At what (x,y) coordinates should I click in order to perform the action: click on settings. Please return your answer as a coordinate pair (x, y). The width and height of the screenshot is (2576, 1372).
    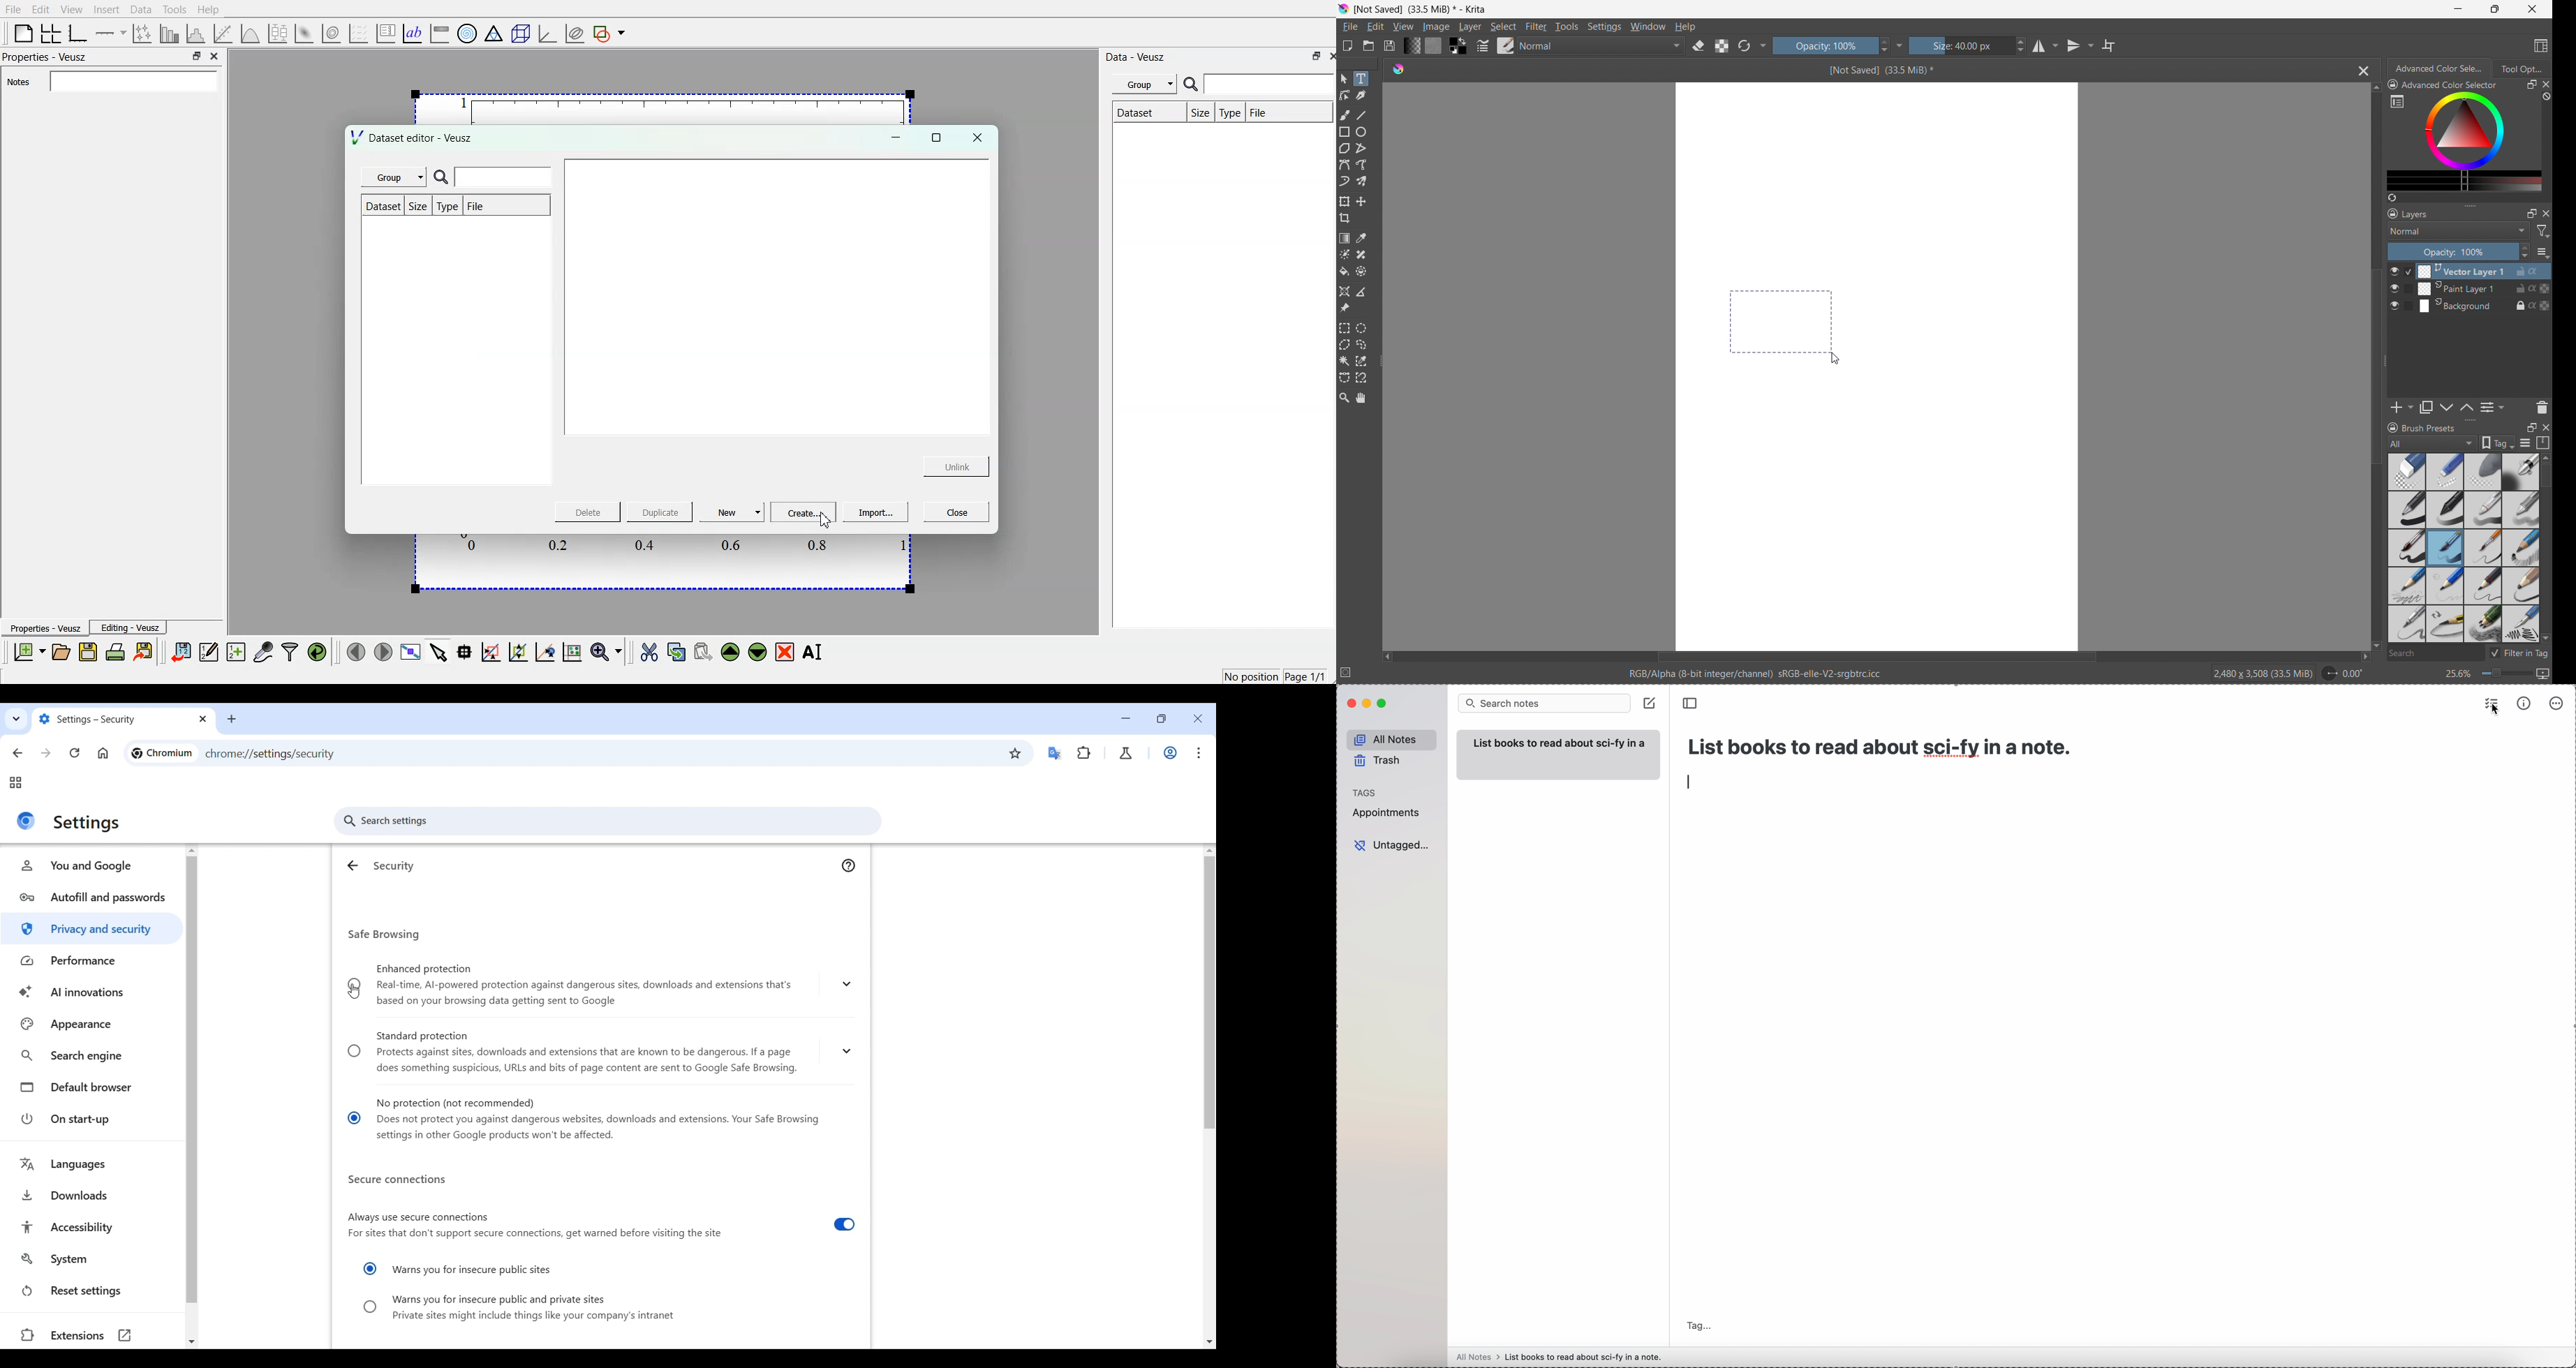
    Looking at the image, I should click on (1604, 27).